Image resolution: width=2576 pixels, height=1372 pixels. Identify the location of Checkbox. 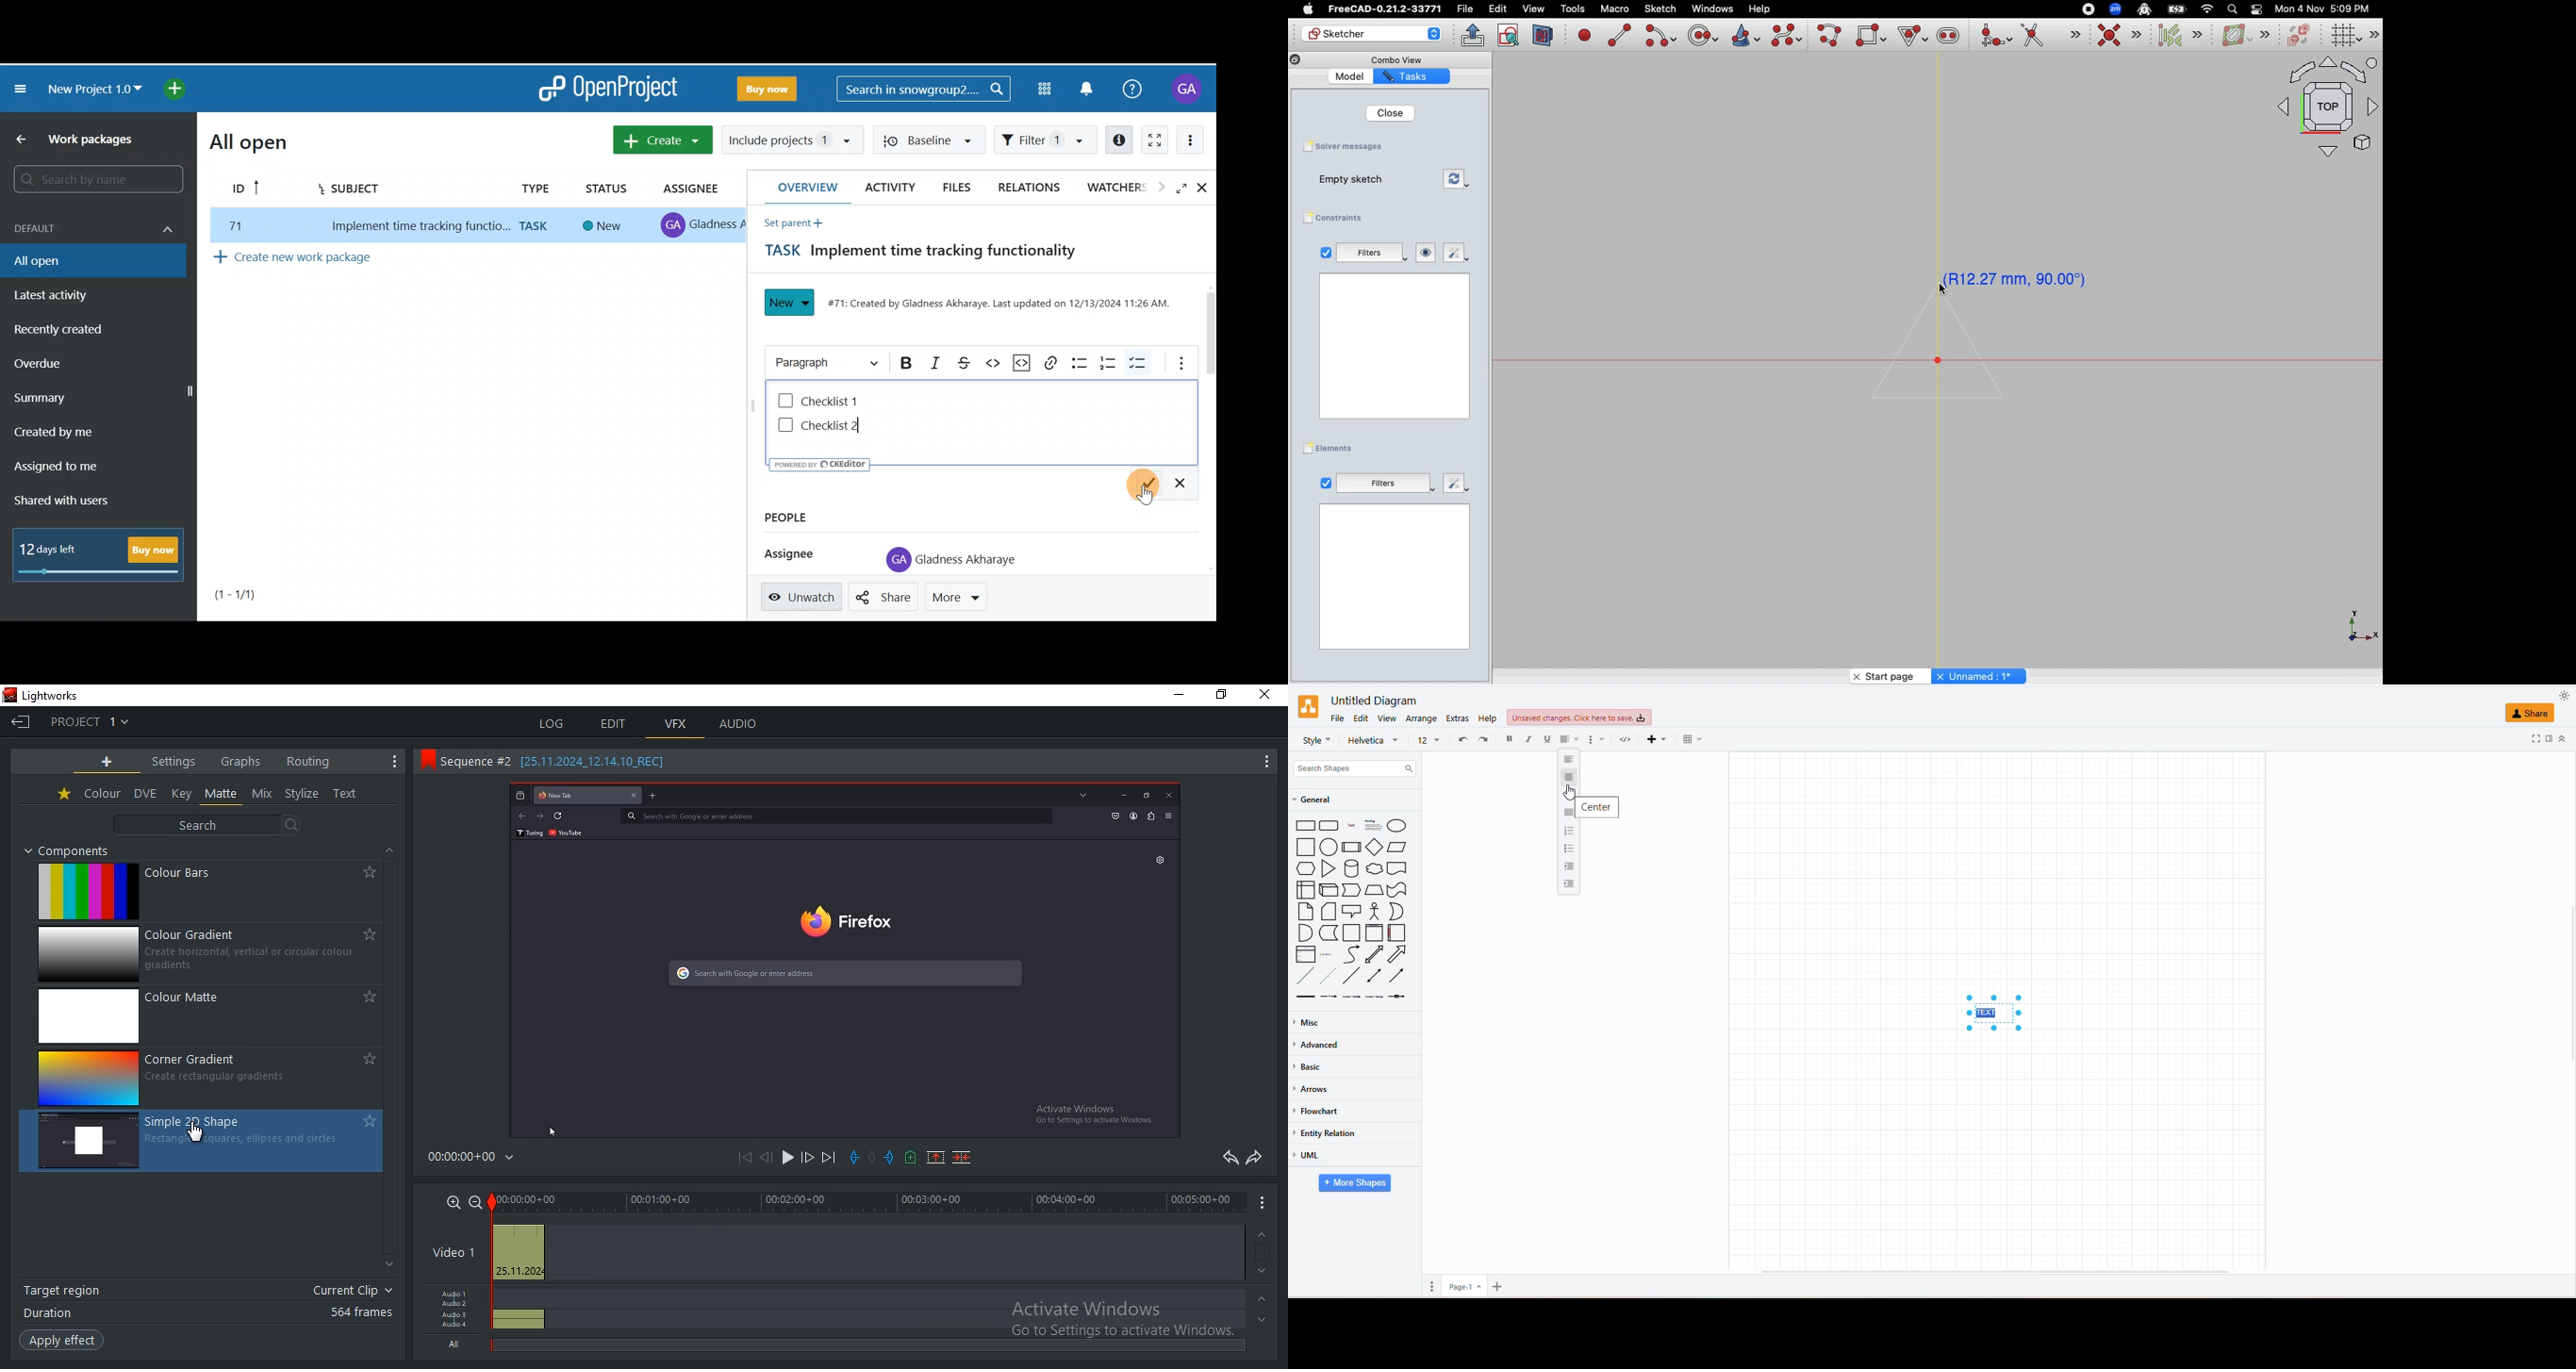
(1322, 253).